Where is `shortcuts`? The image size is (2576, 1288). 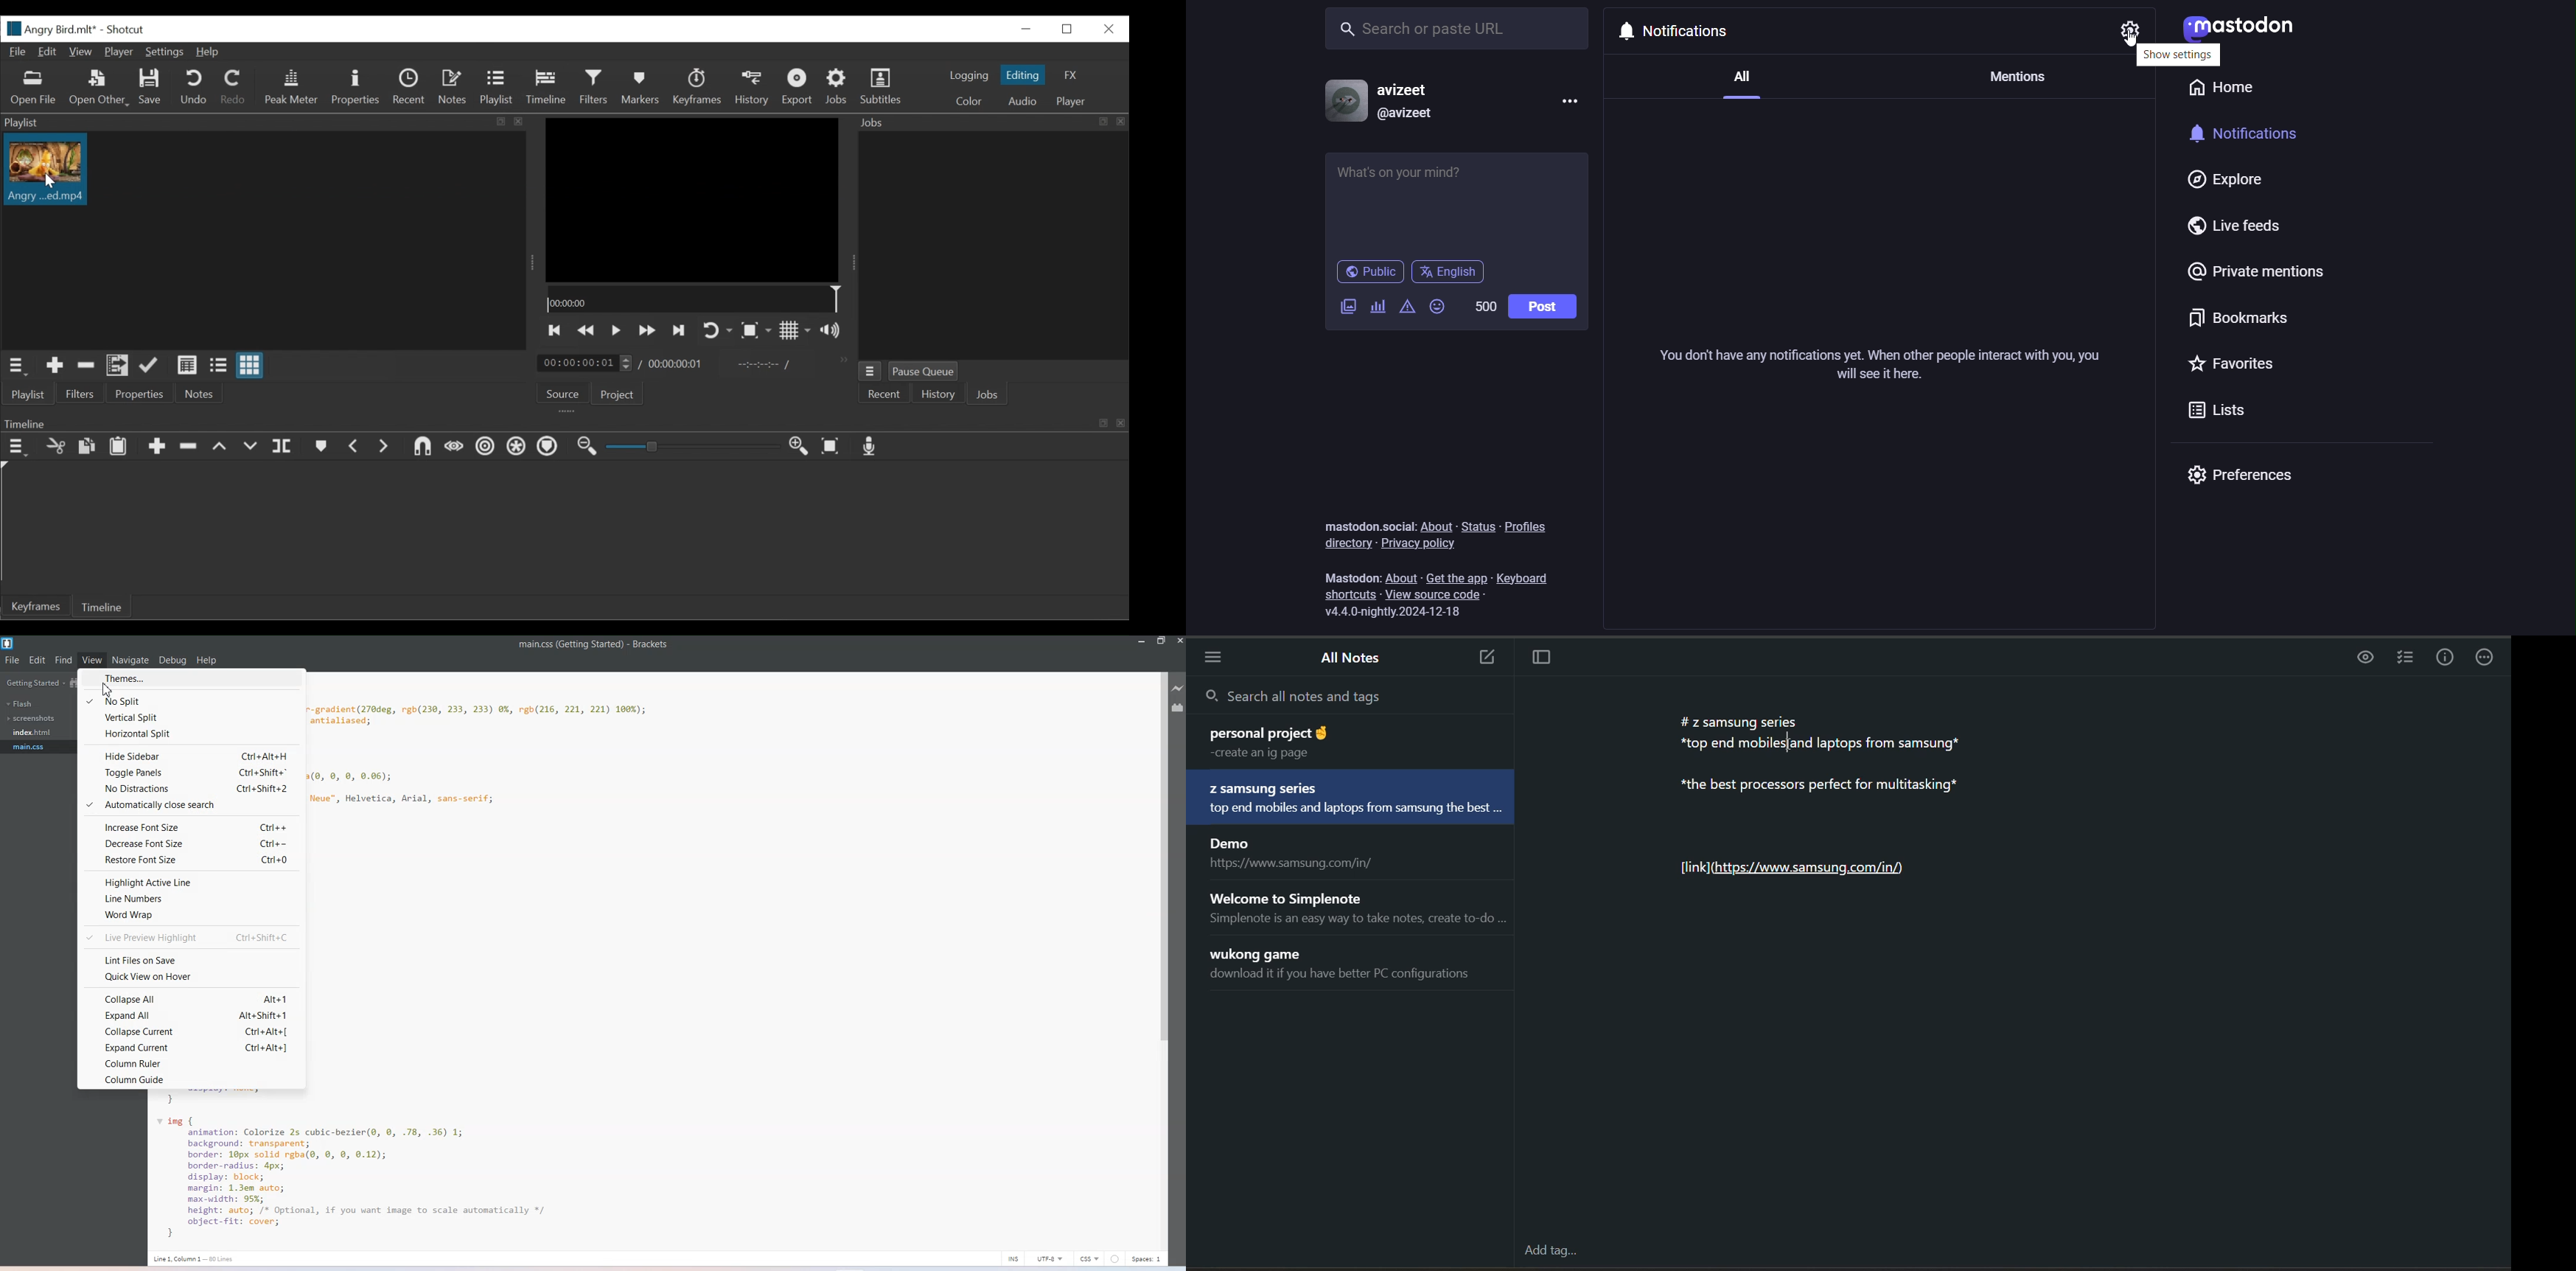 shortcuts is located at coordinates (1347, 595).